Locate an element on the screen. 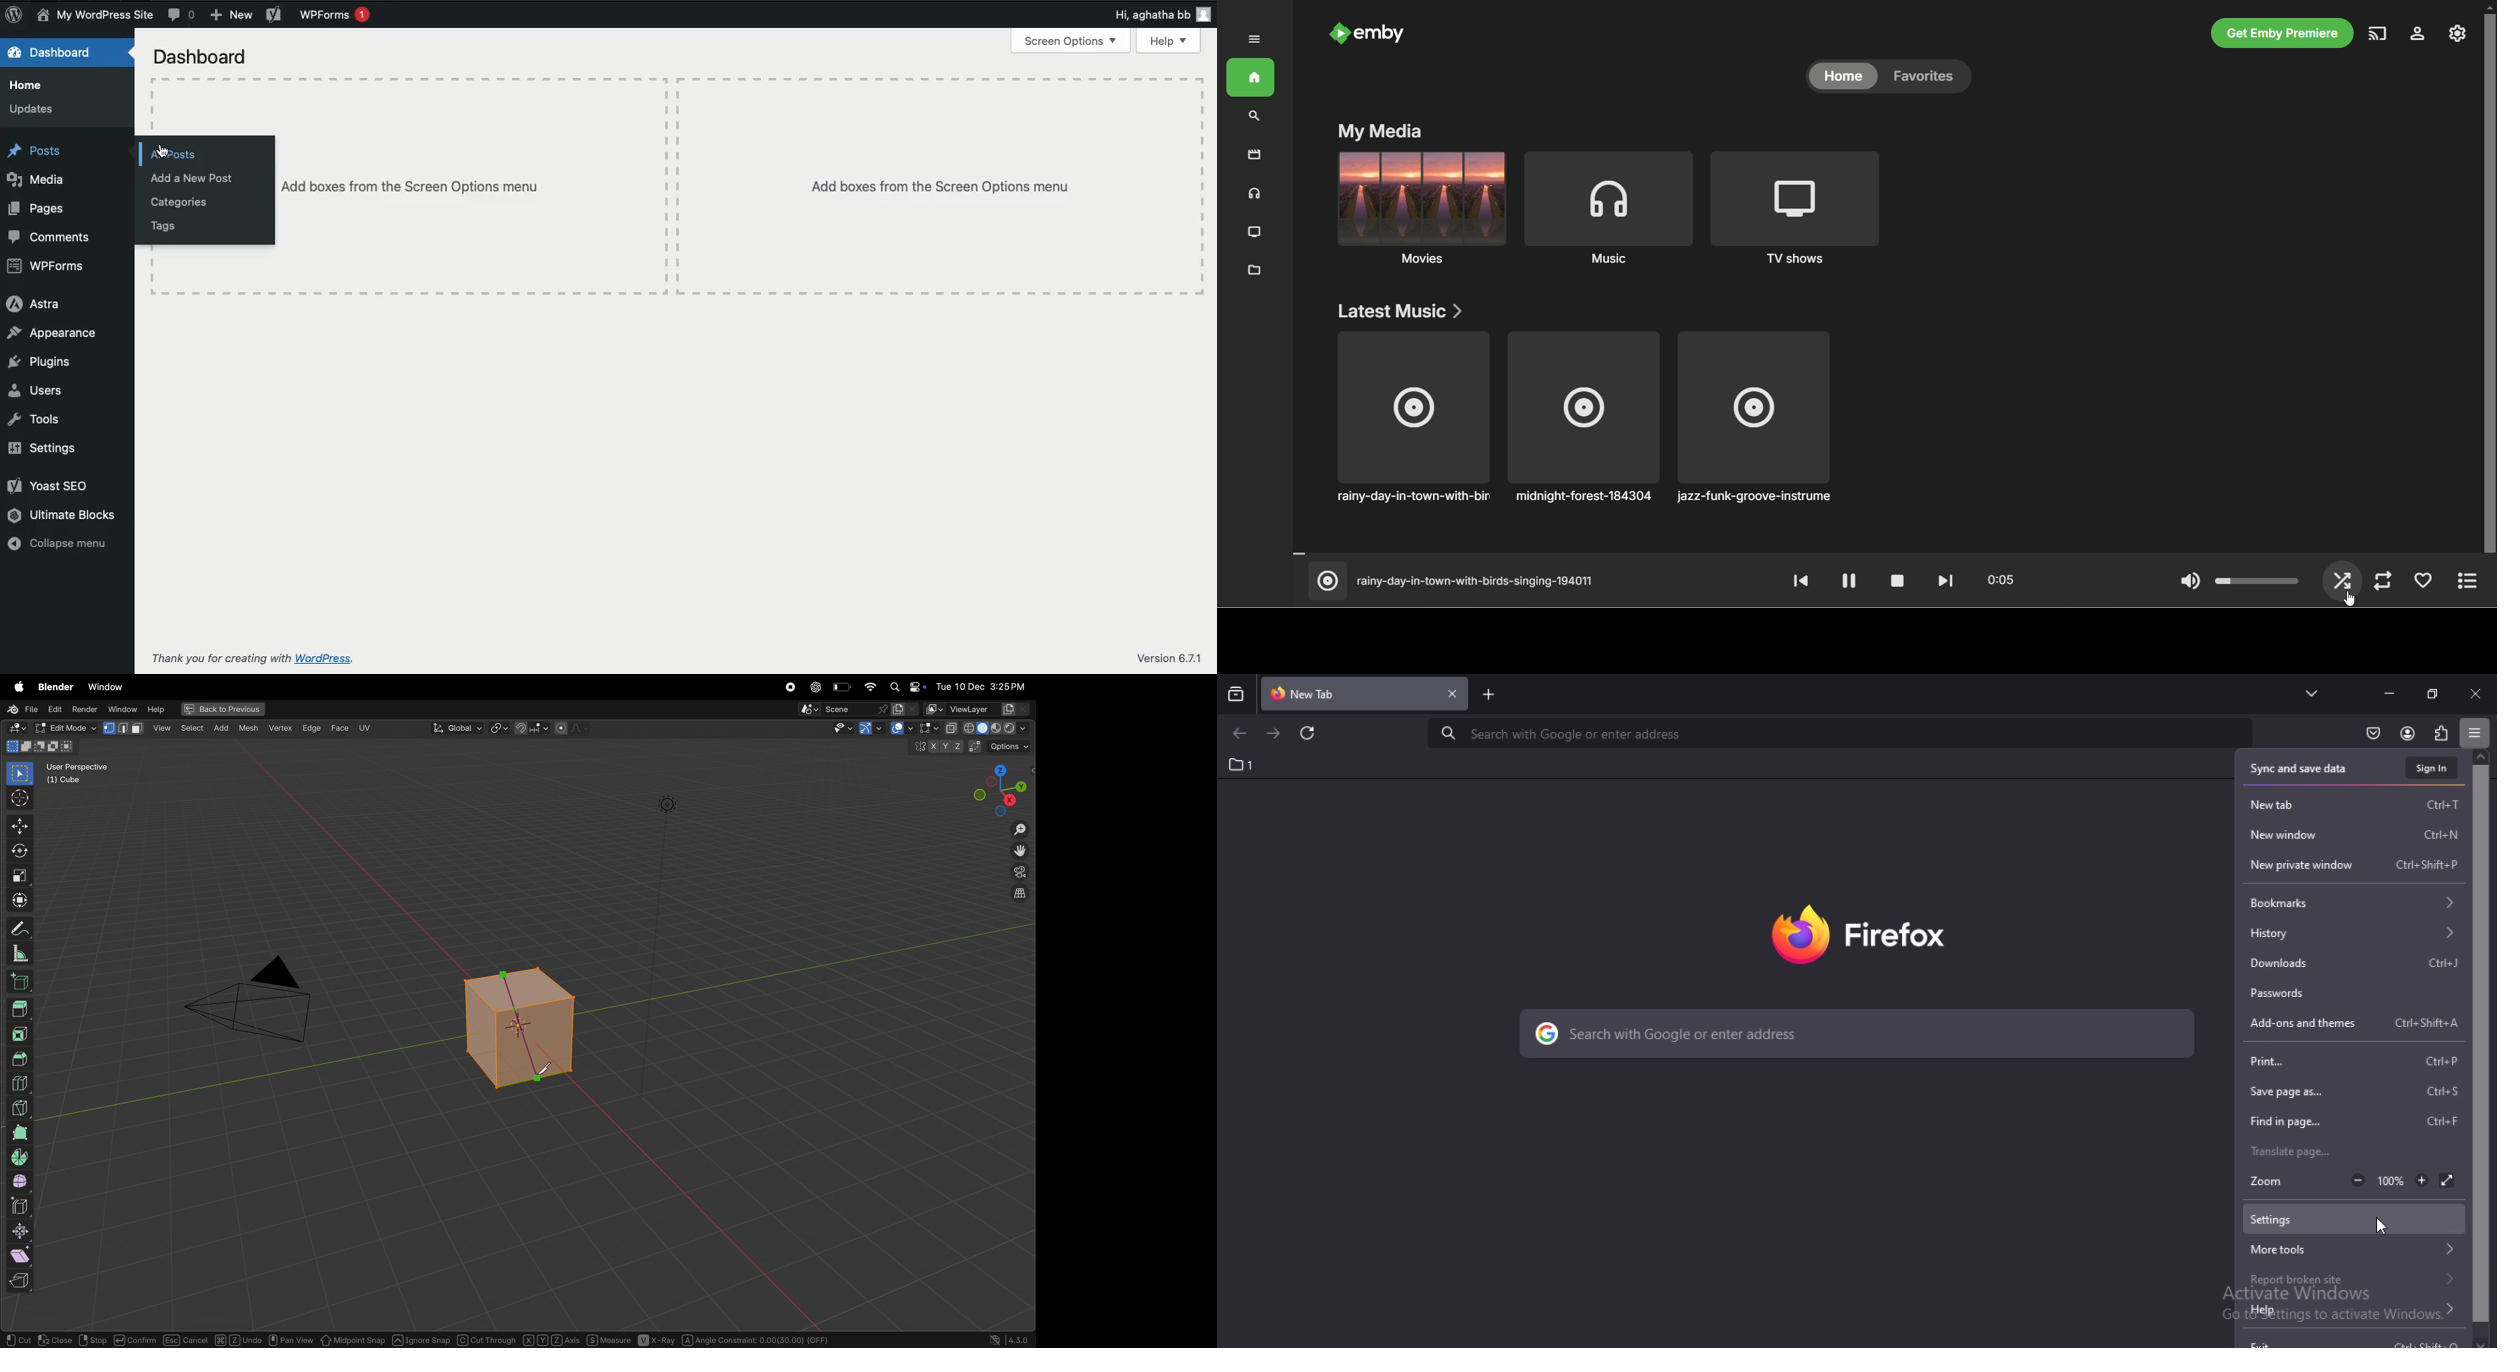 Image resolution: width=2520 pixels, height=1372 pixels. Cut Through is located at coordinates (487, 1339).